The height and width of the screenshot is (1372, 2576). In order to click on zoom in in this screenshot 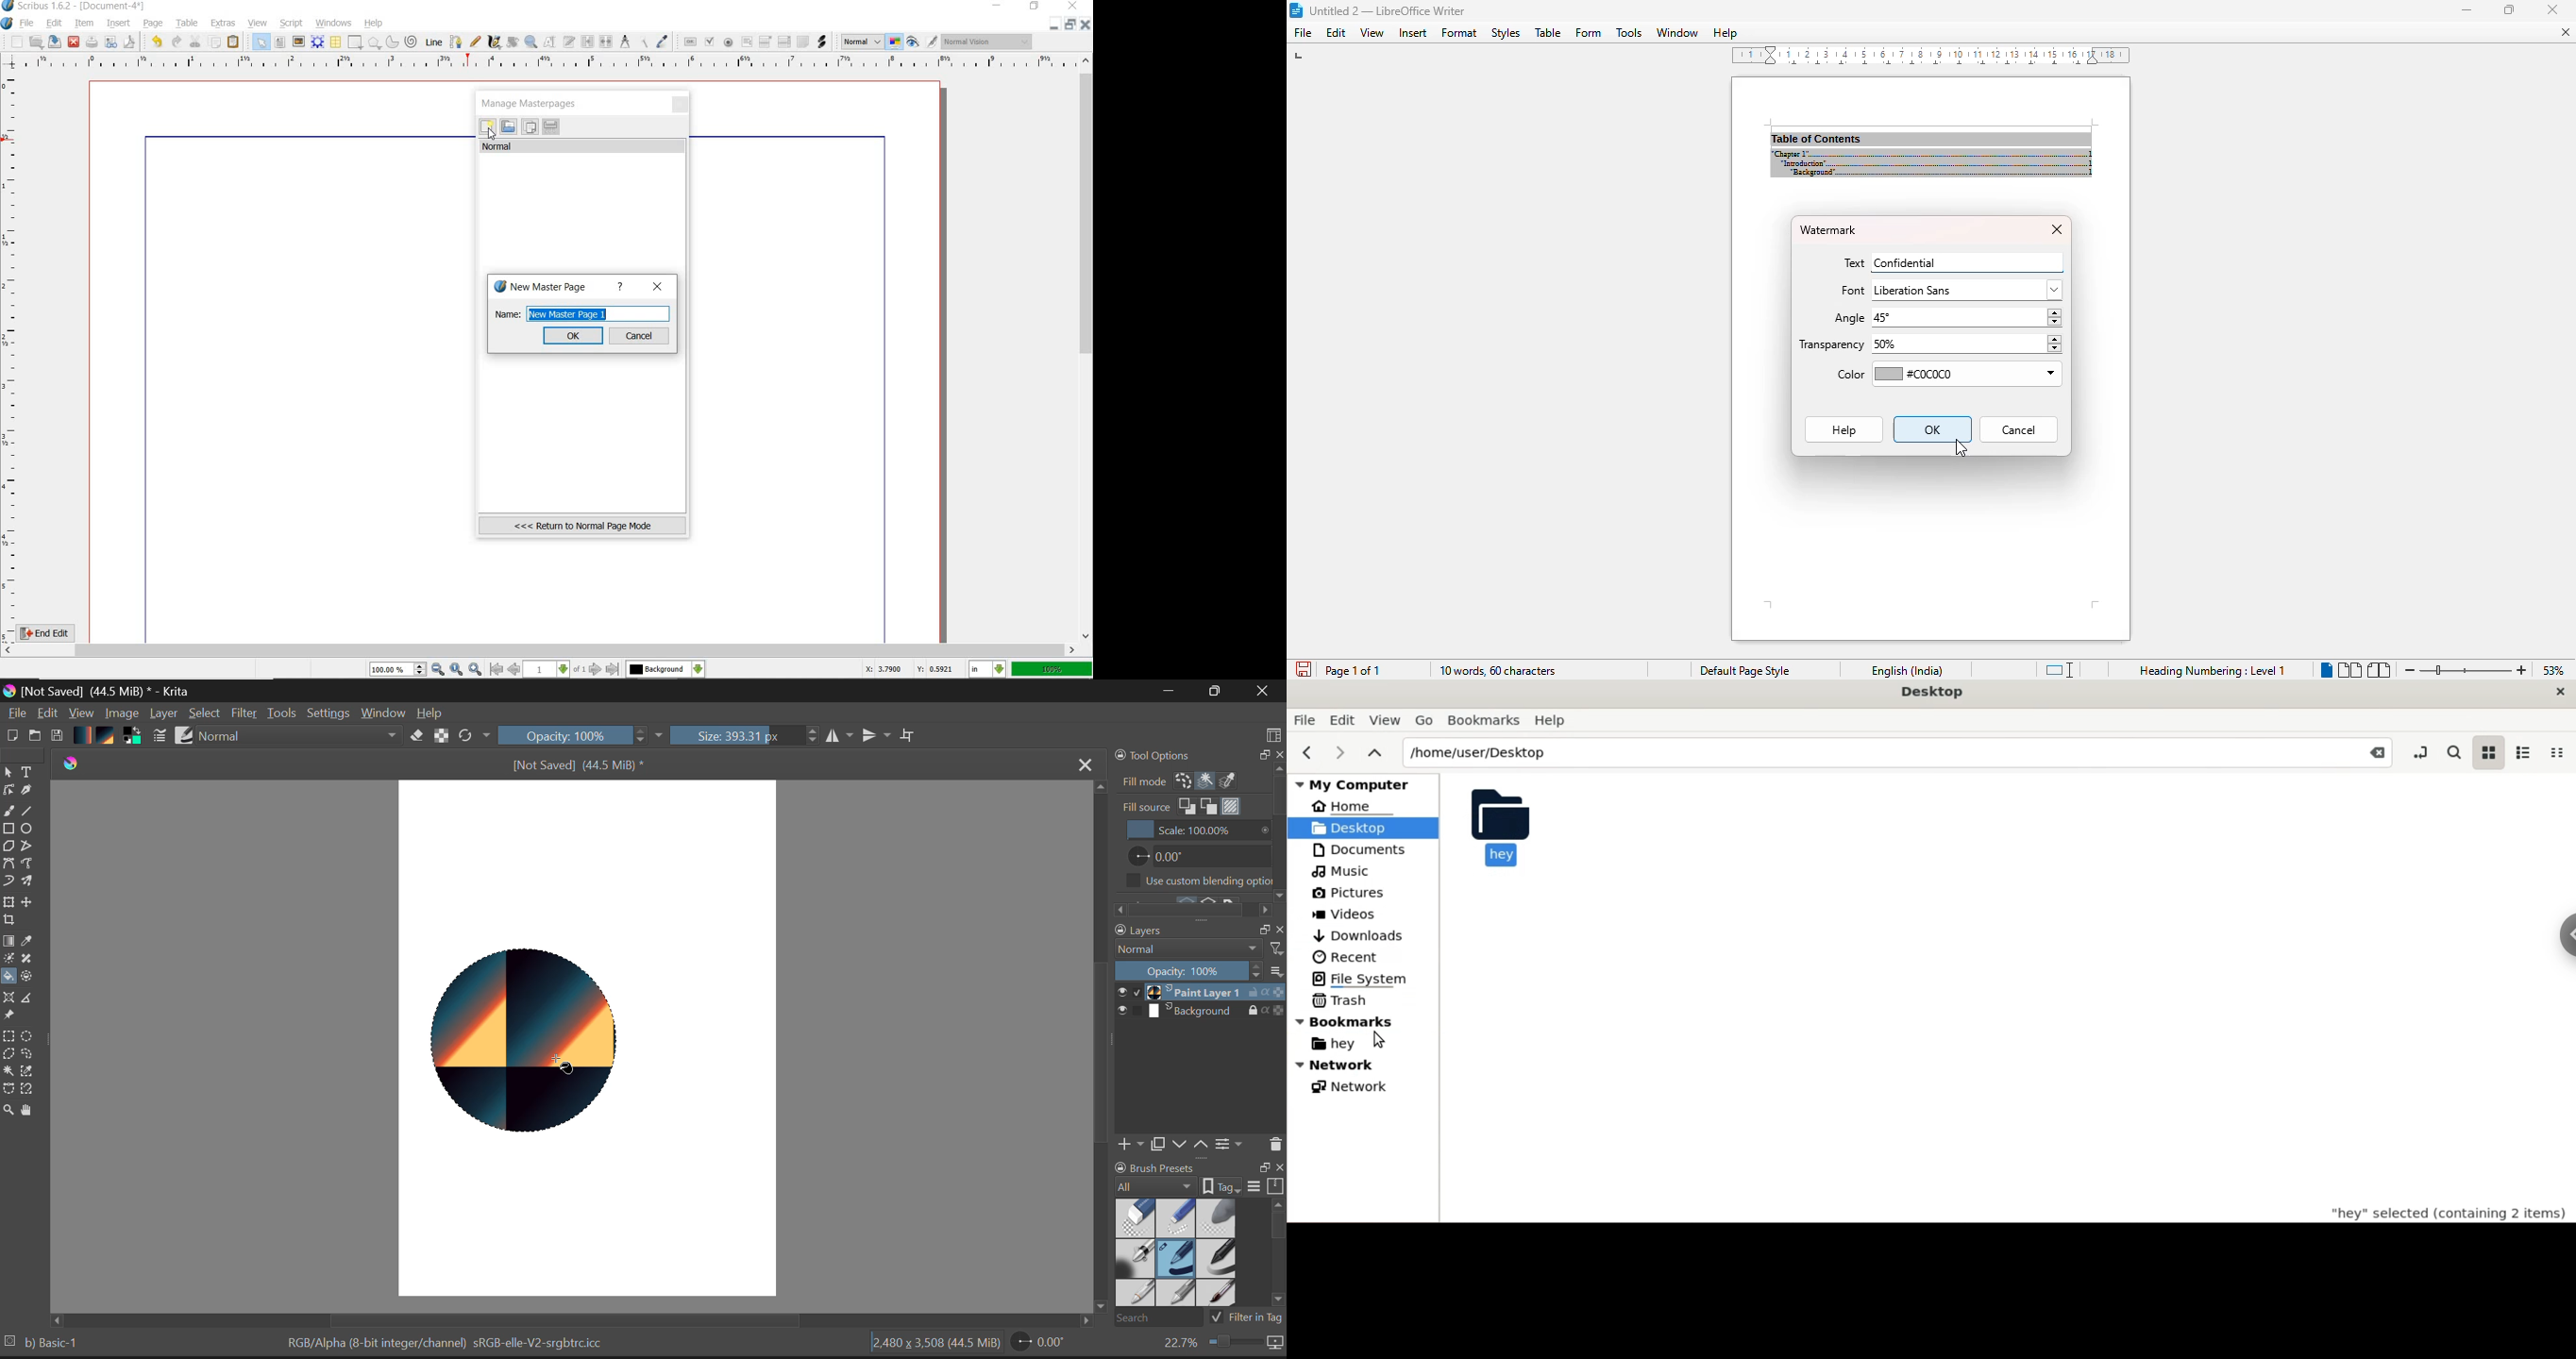, I will do `click(475, 668)`.